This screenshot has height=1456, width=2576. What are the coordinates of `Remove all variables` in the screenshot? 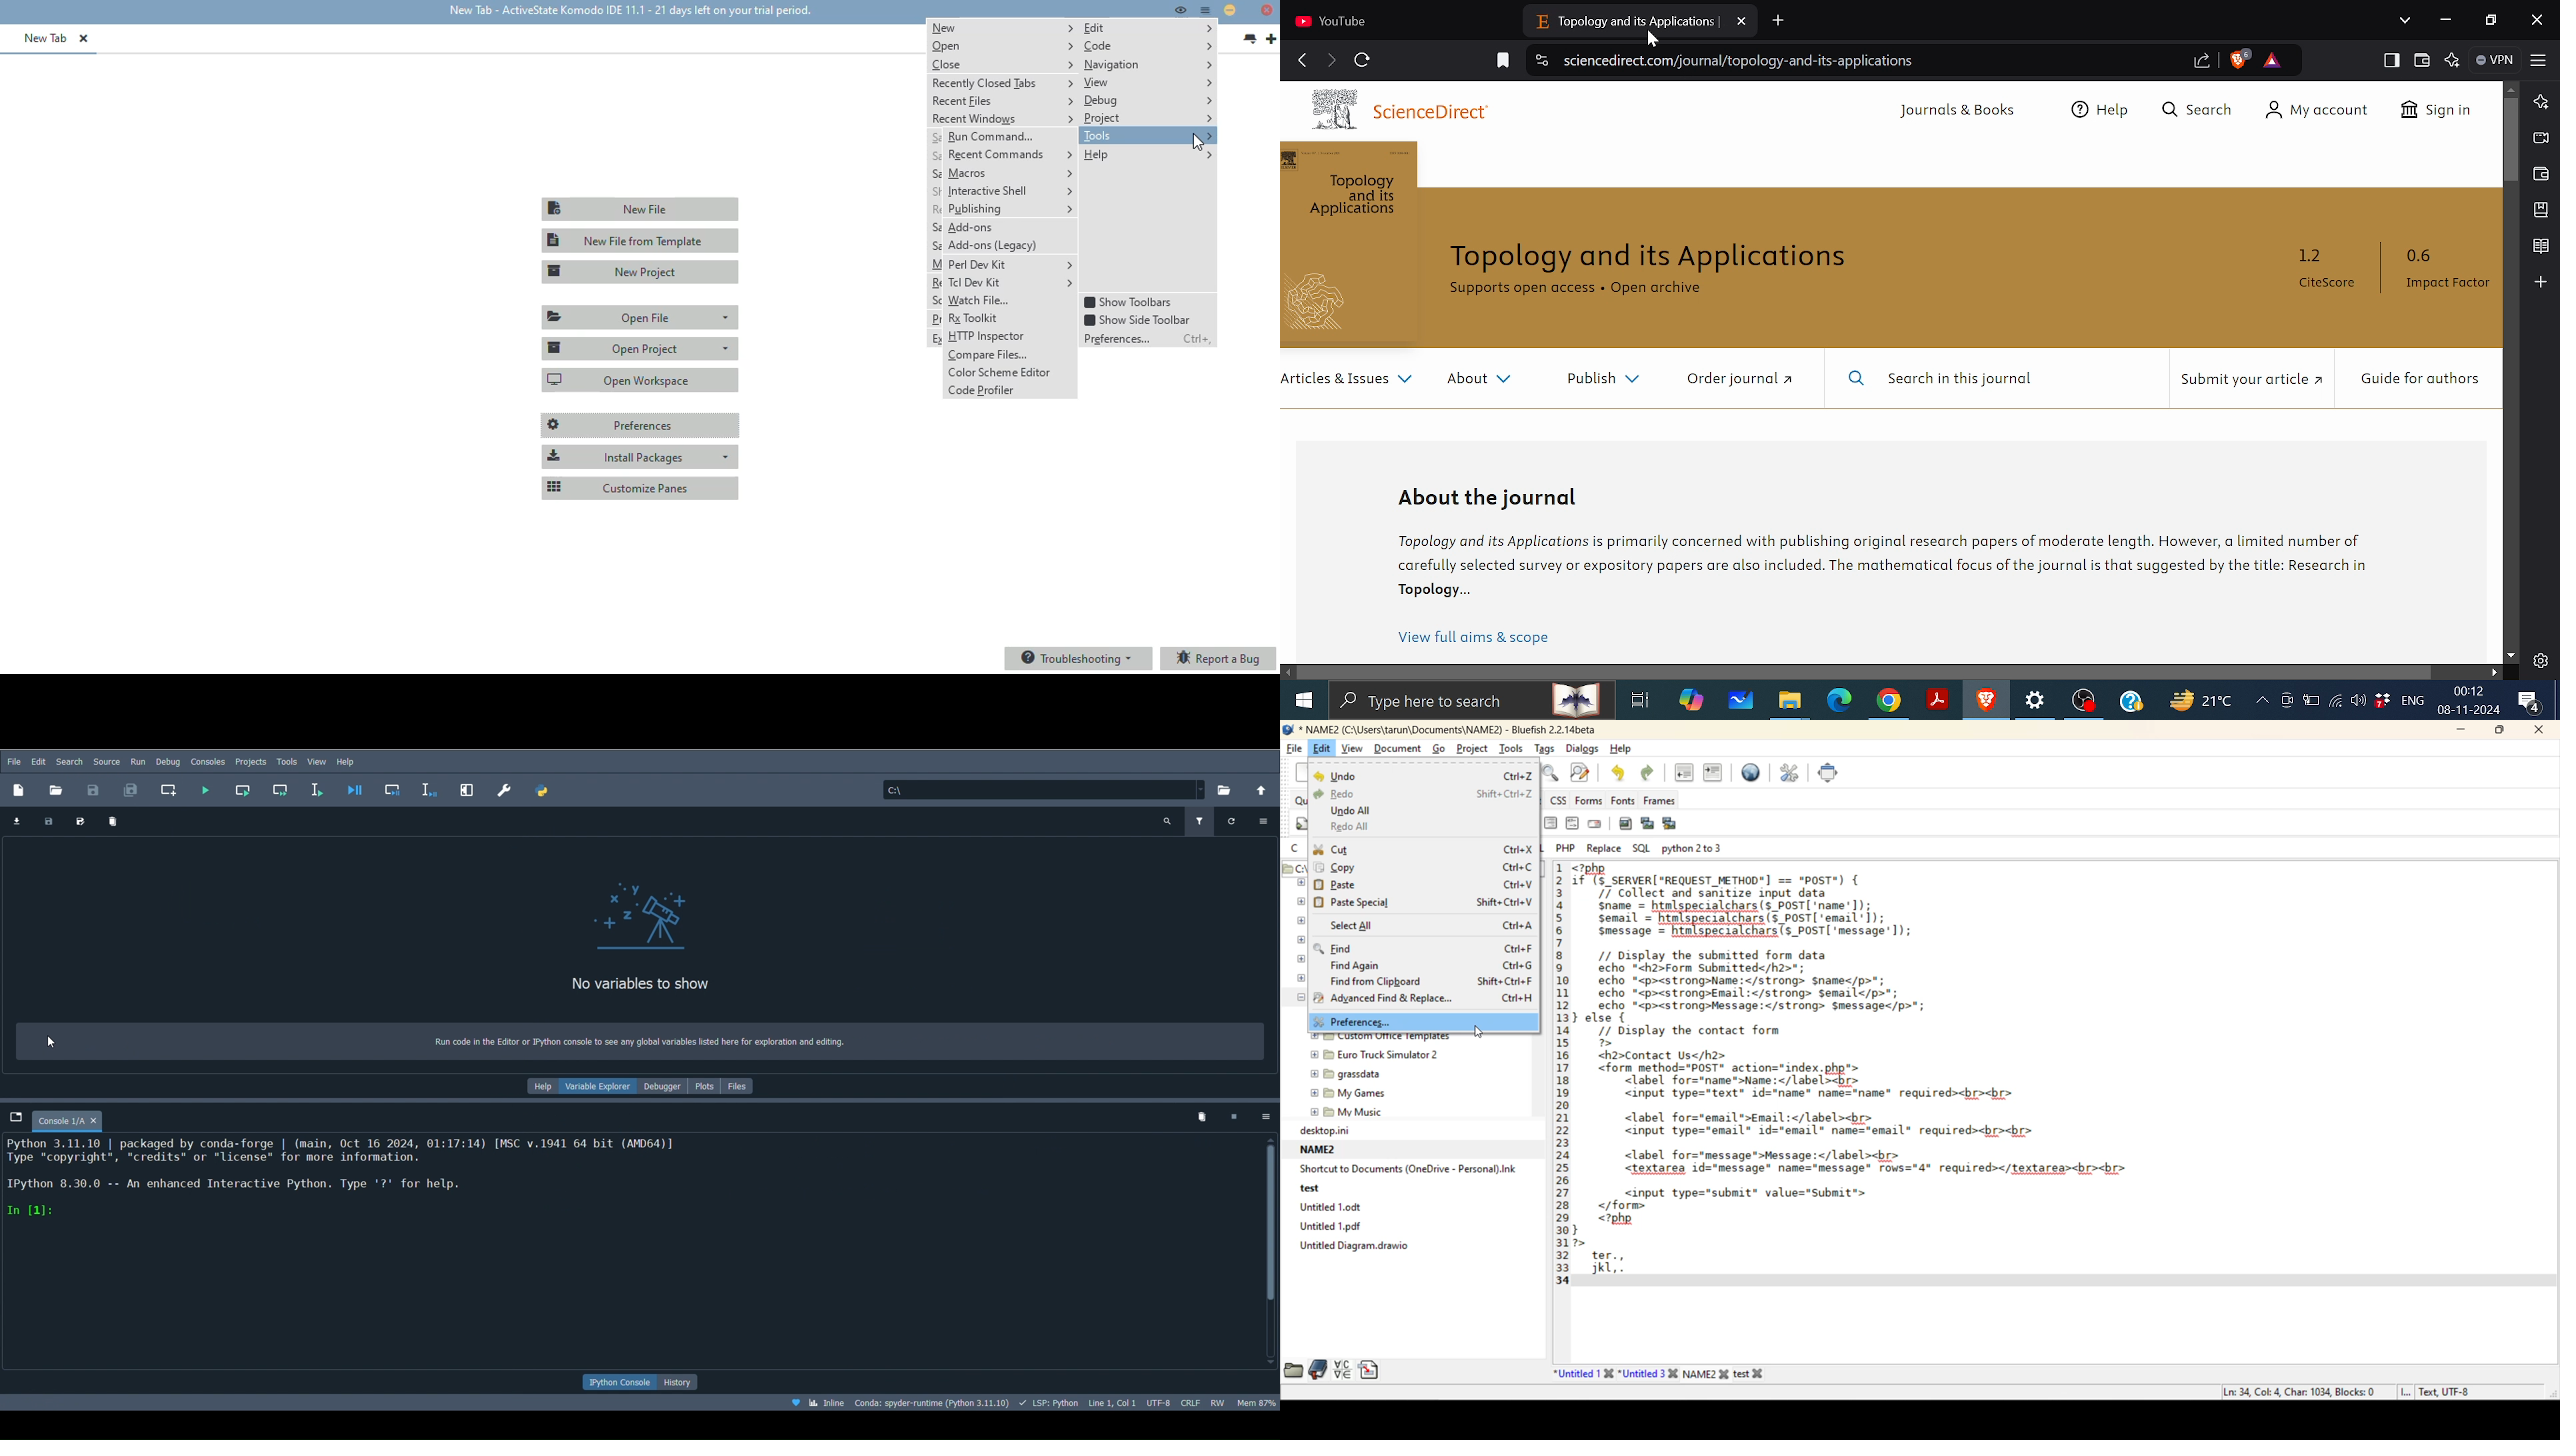 It's located at (113, 823).